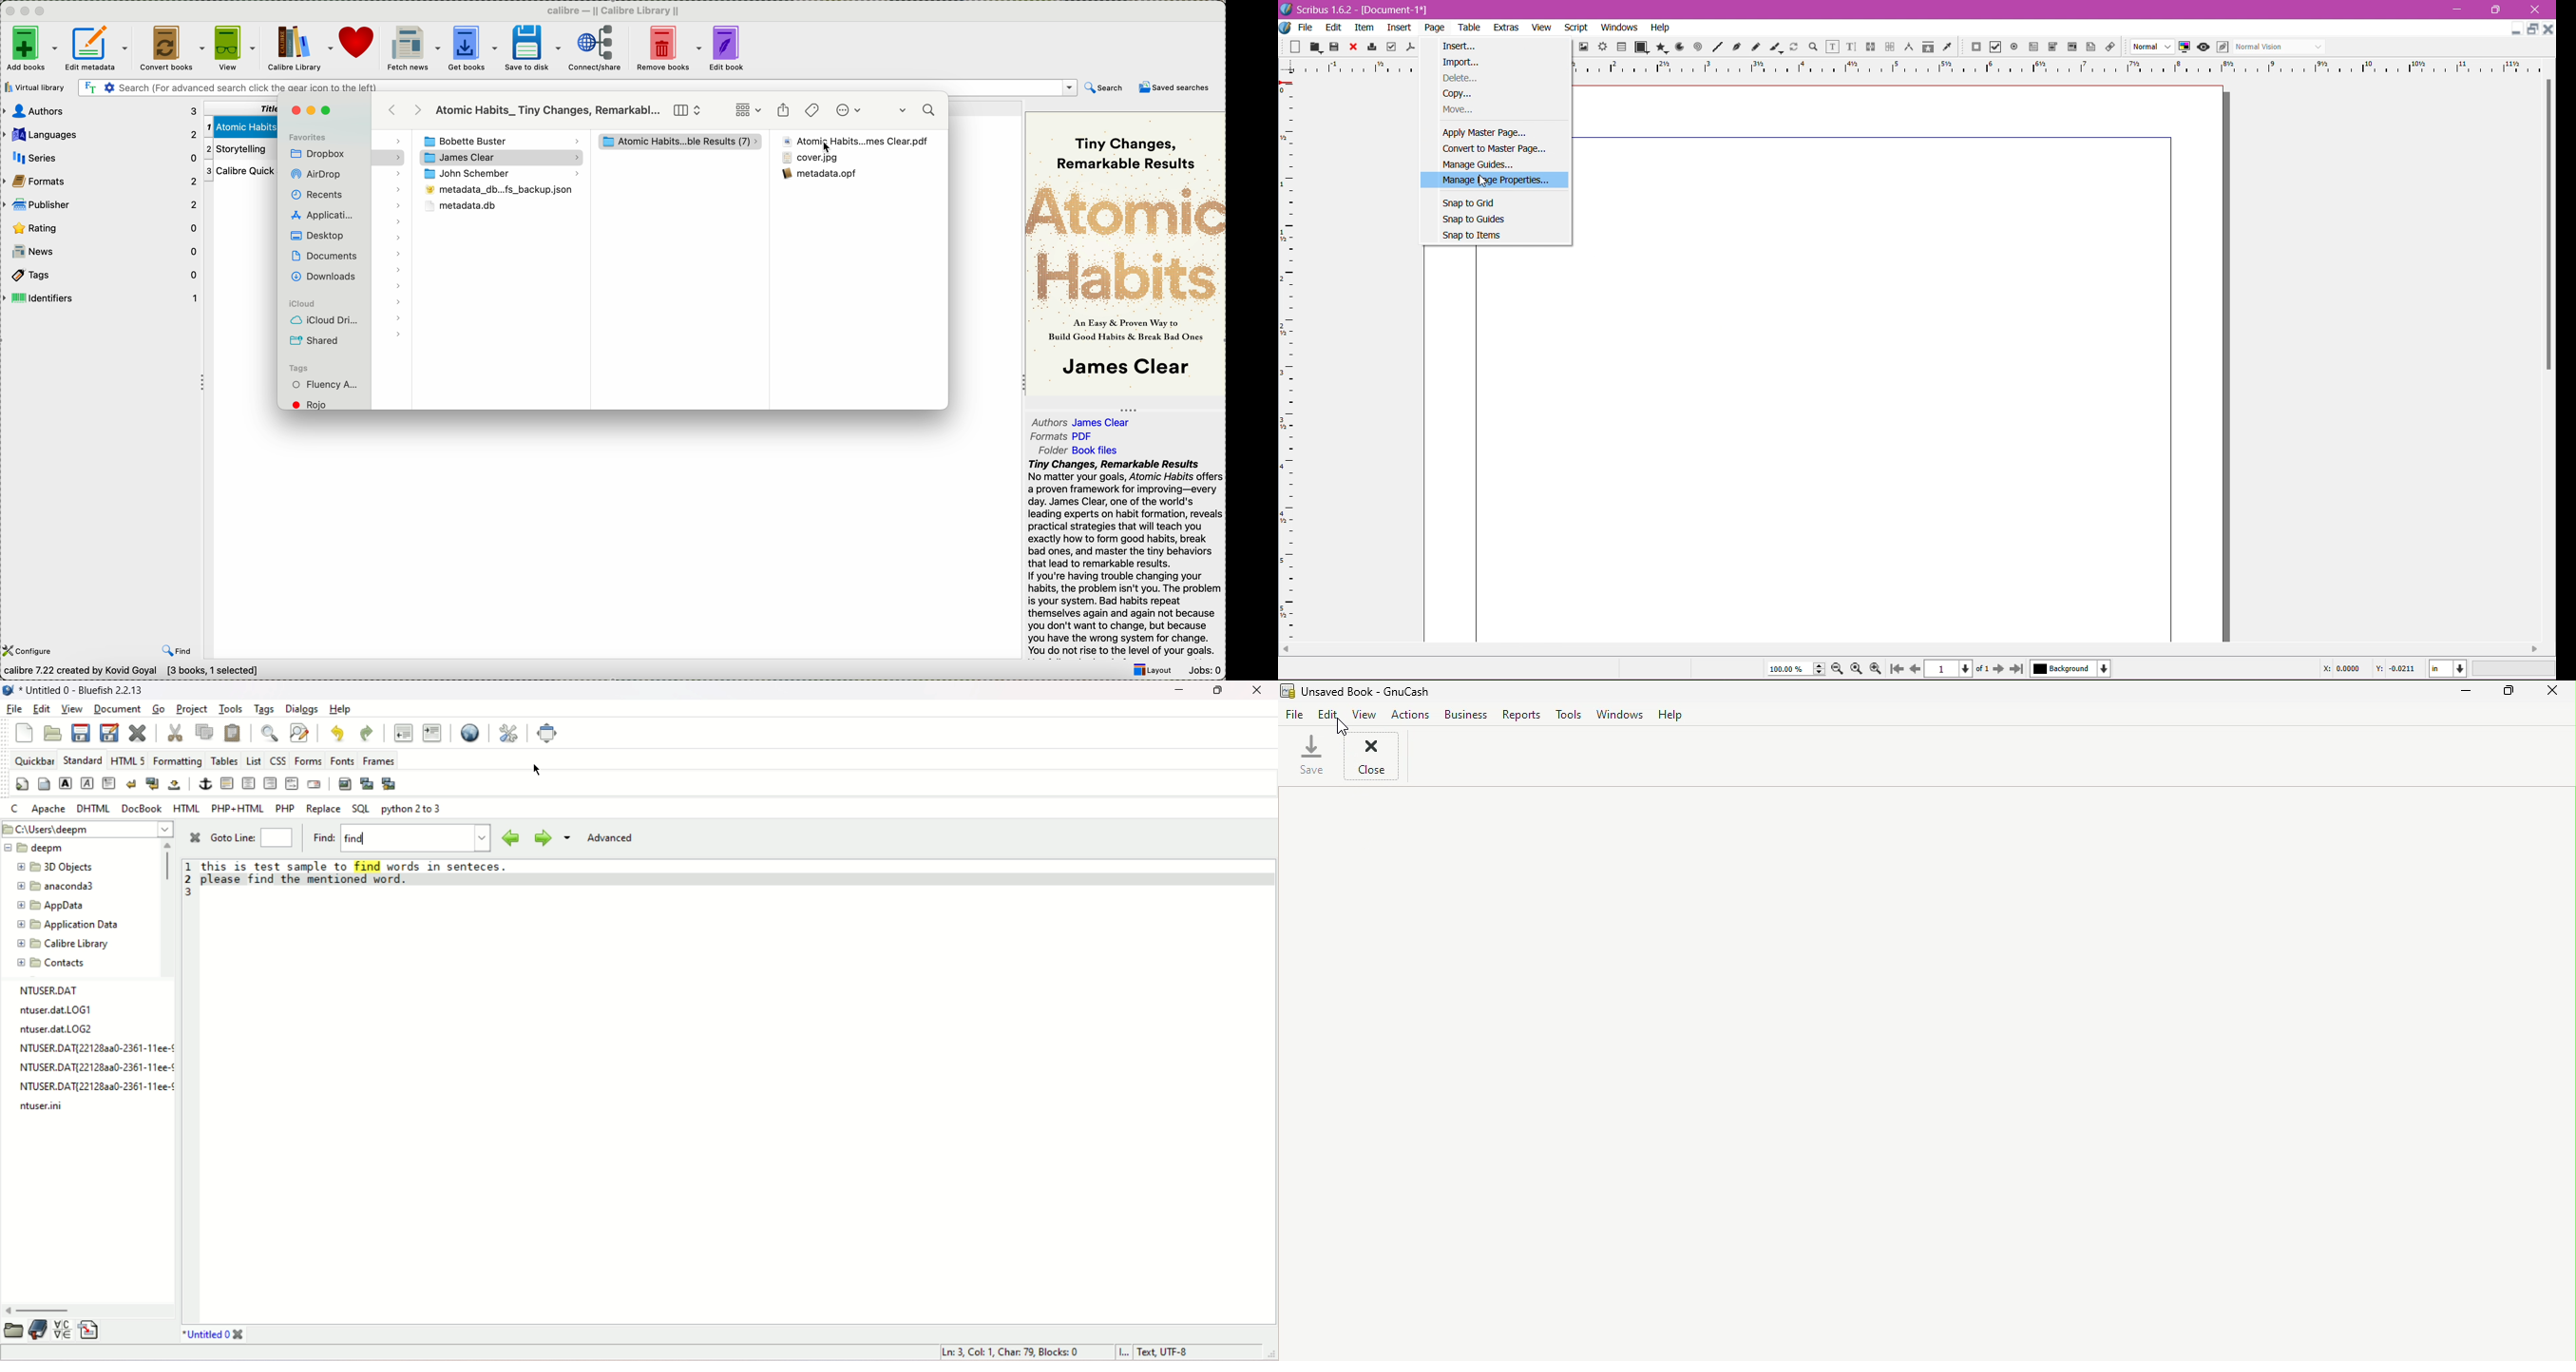 The height and width of the screenshot is (1372, 2576). What do you see at coordinates (1461, 46) in the screenshot?
I see `Insert` at bounding box center [1461, 46].